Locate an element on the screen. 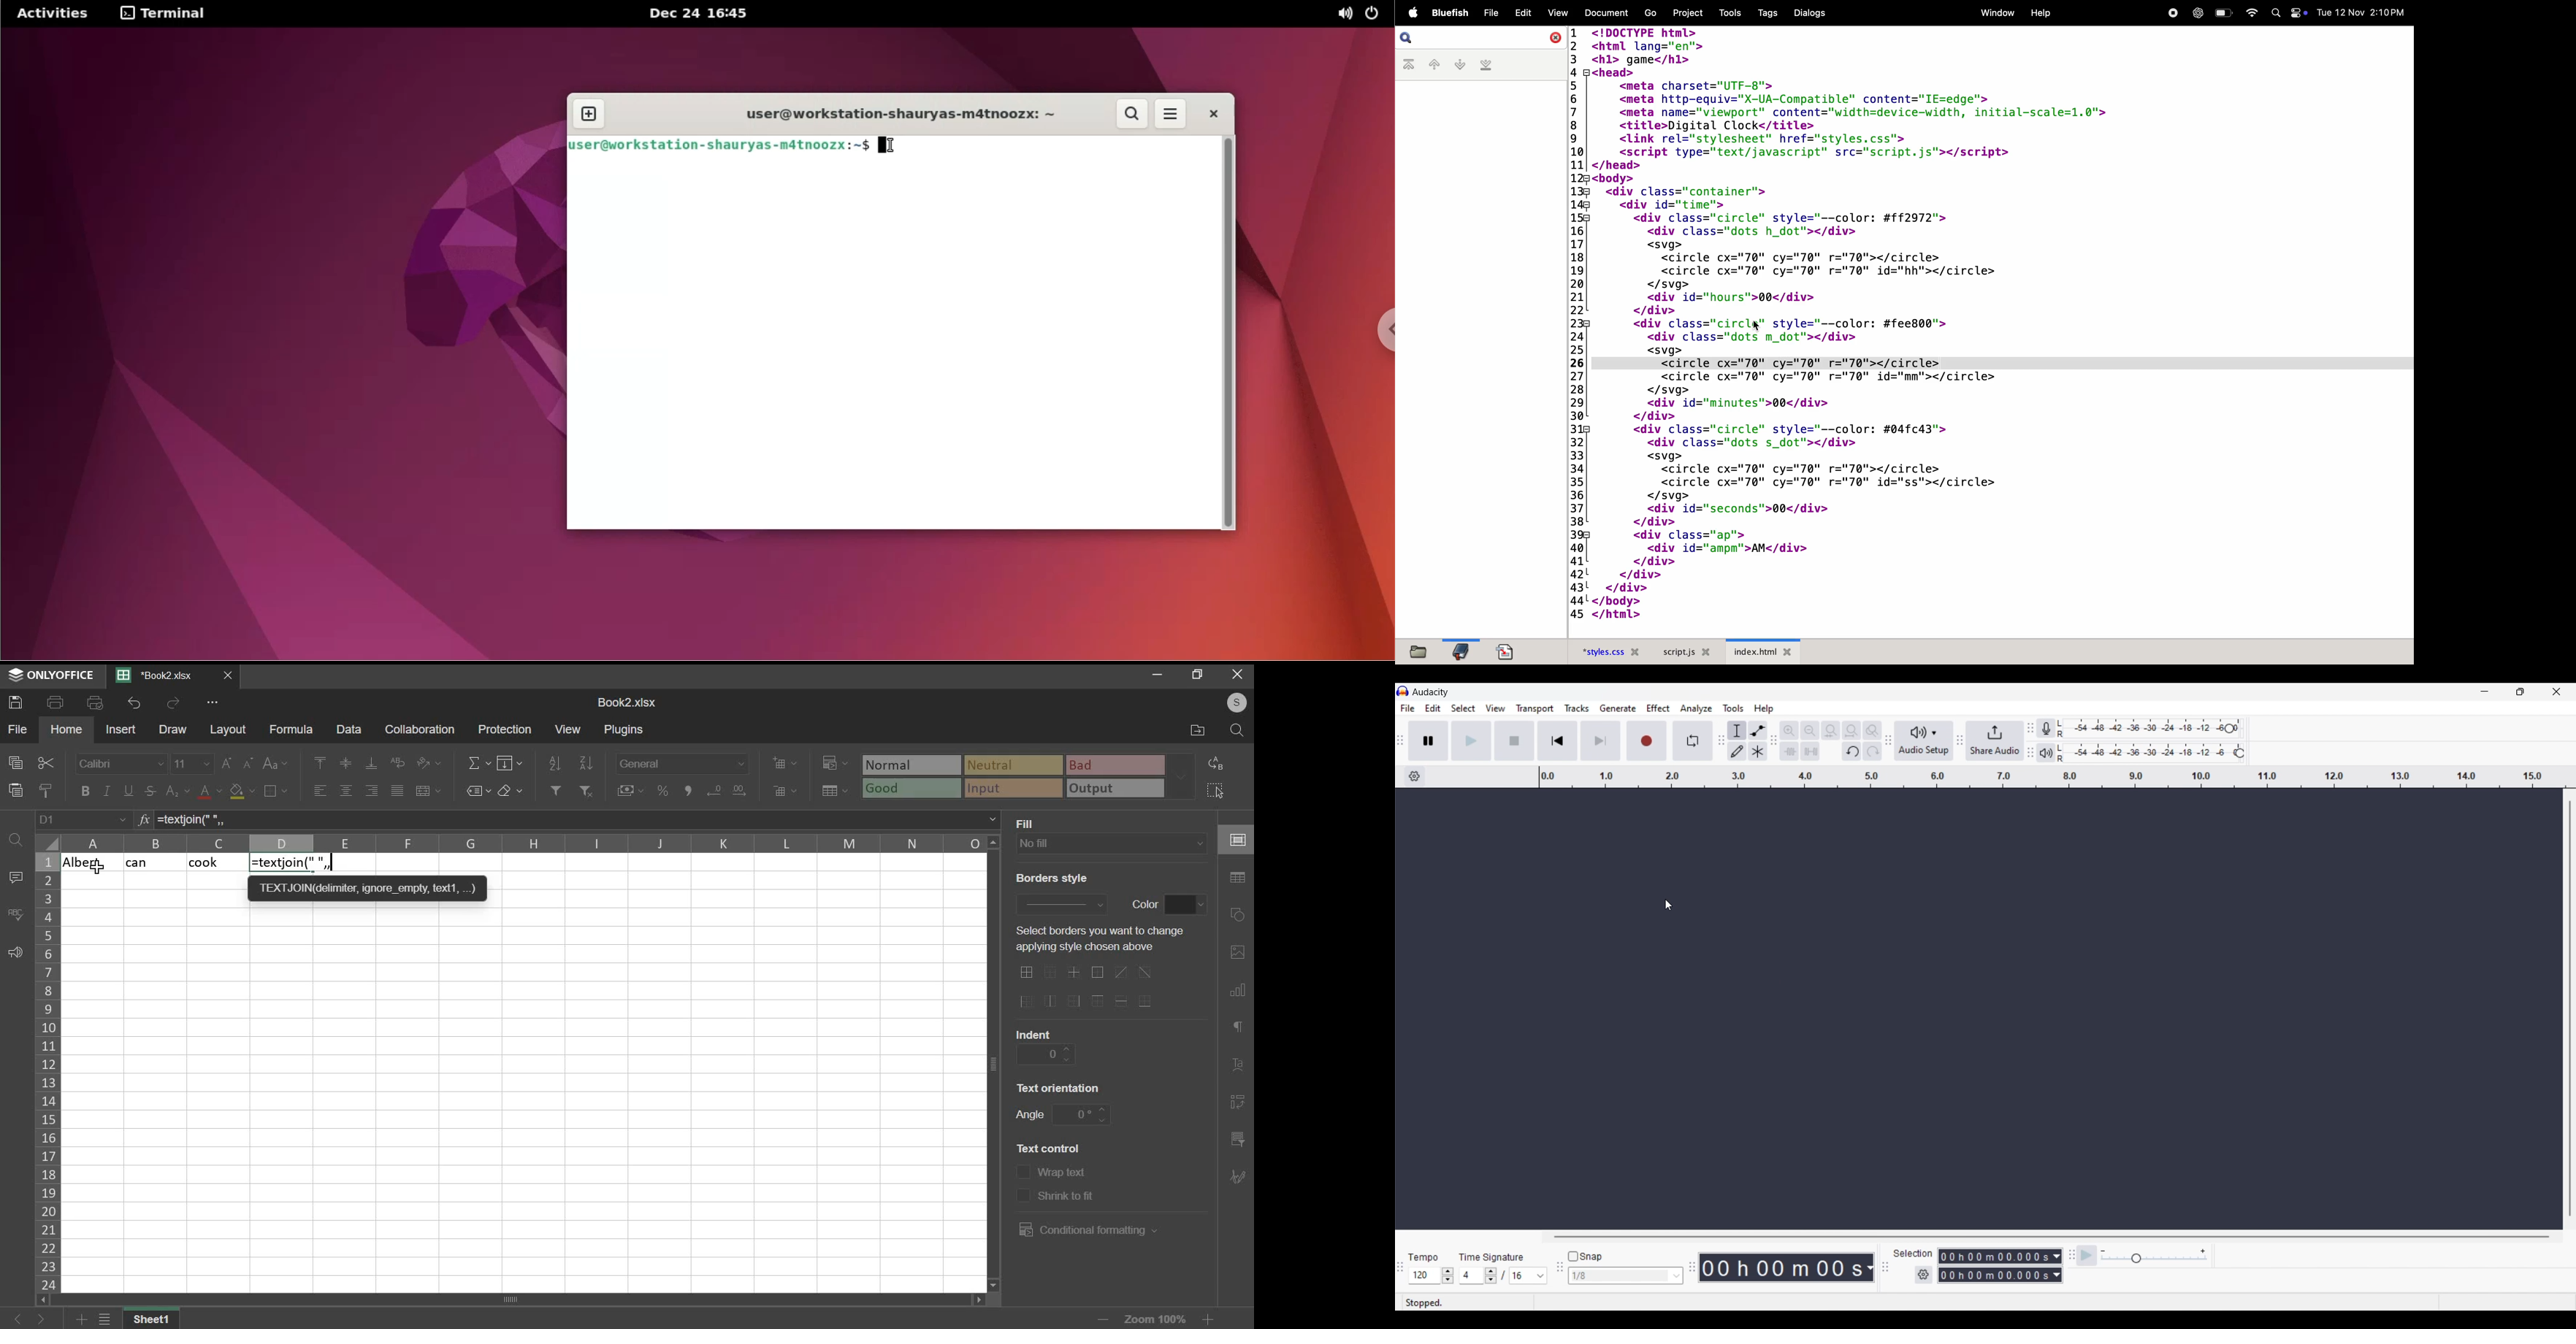  spelling is located at coordinates (15, 914).